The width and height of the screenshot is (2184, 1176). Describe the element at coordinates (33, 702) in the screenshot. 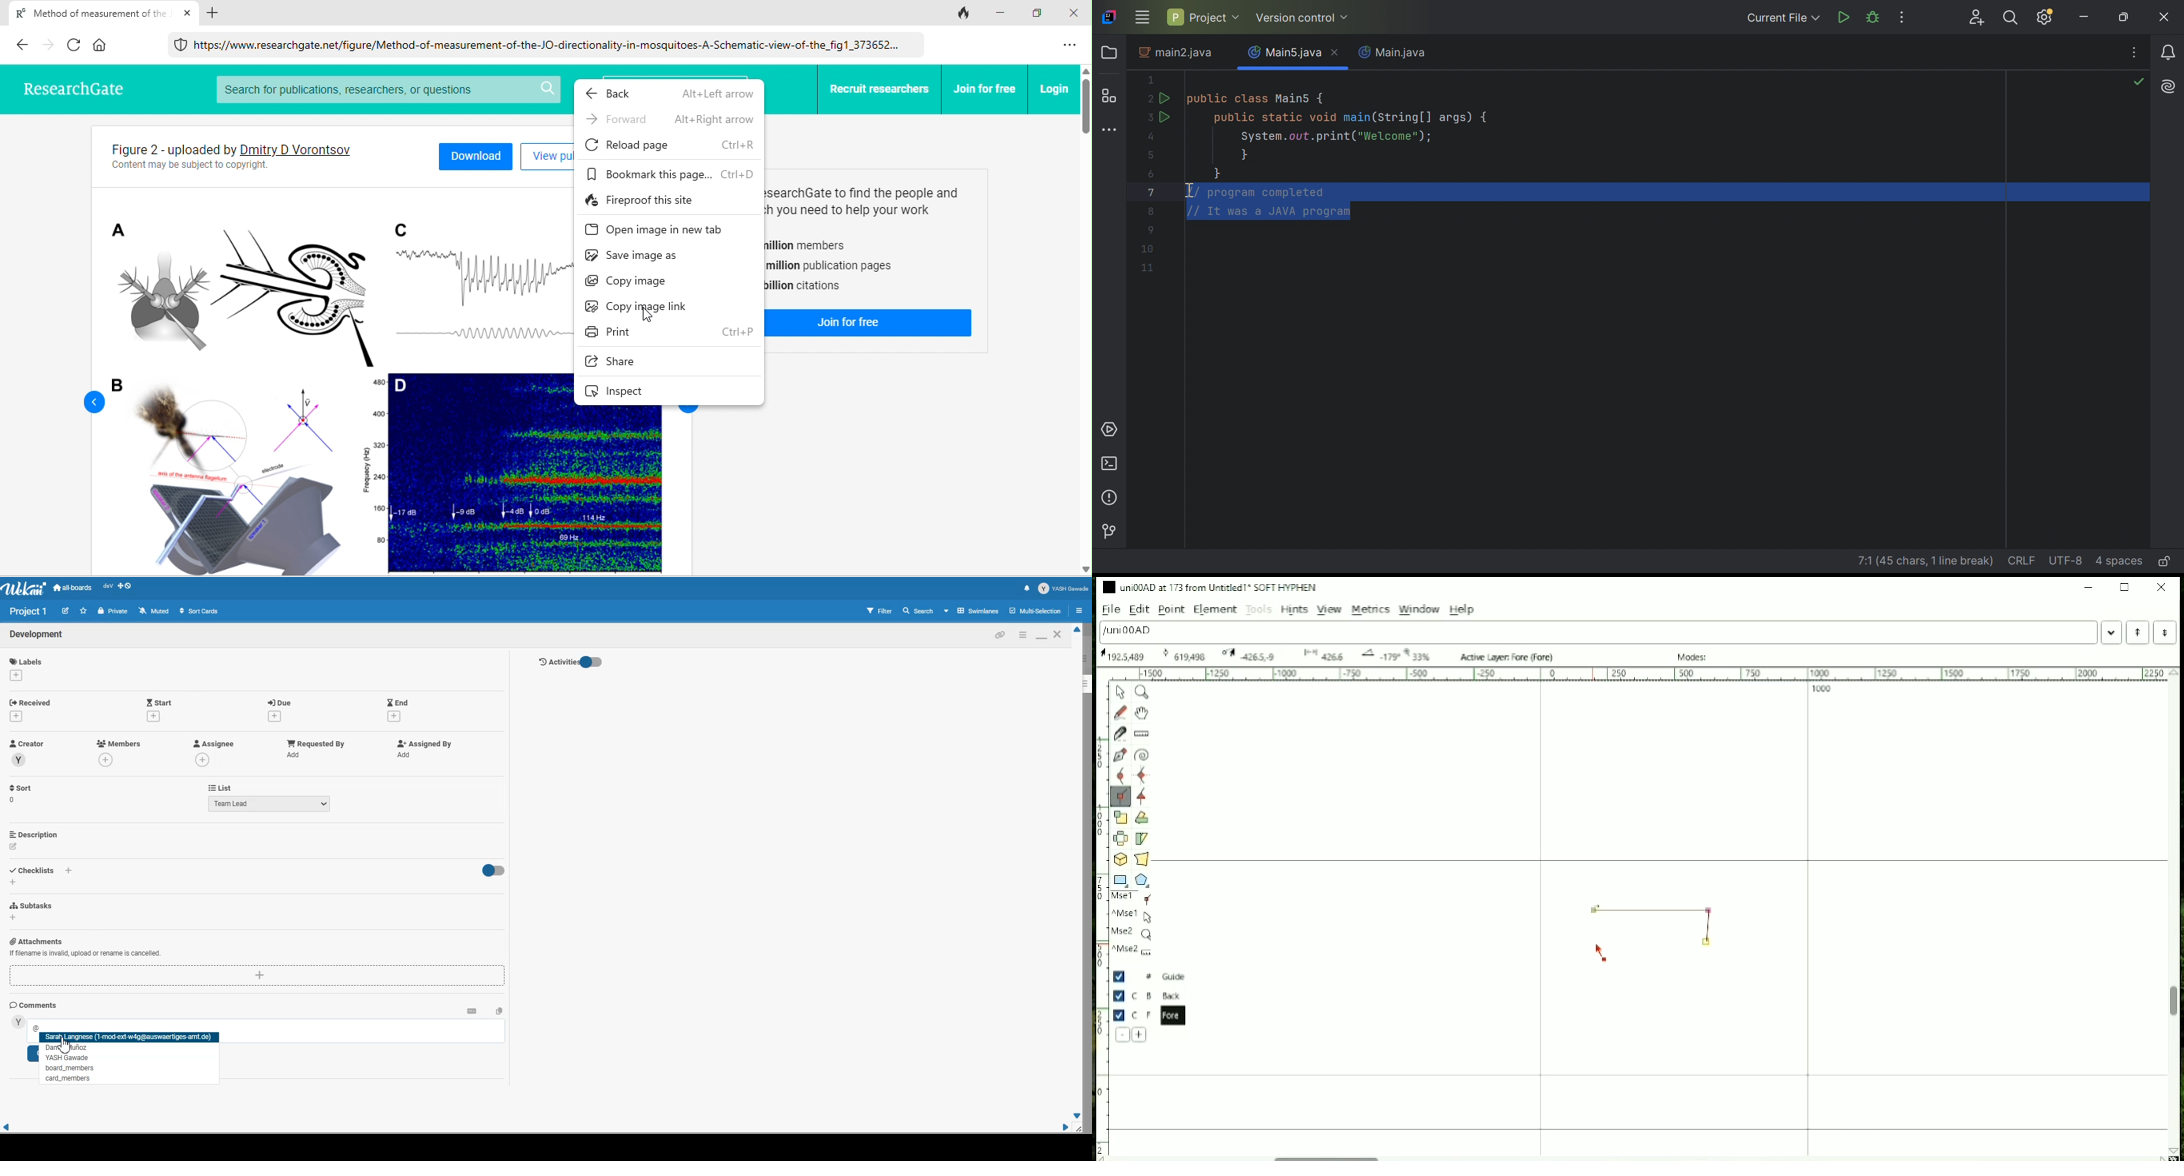

I see `Add Received` at that location.